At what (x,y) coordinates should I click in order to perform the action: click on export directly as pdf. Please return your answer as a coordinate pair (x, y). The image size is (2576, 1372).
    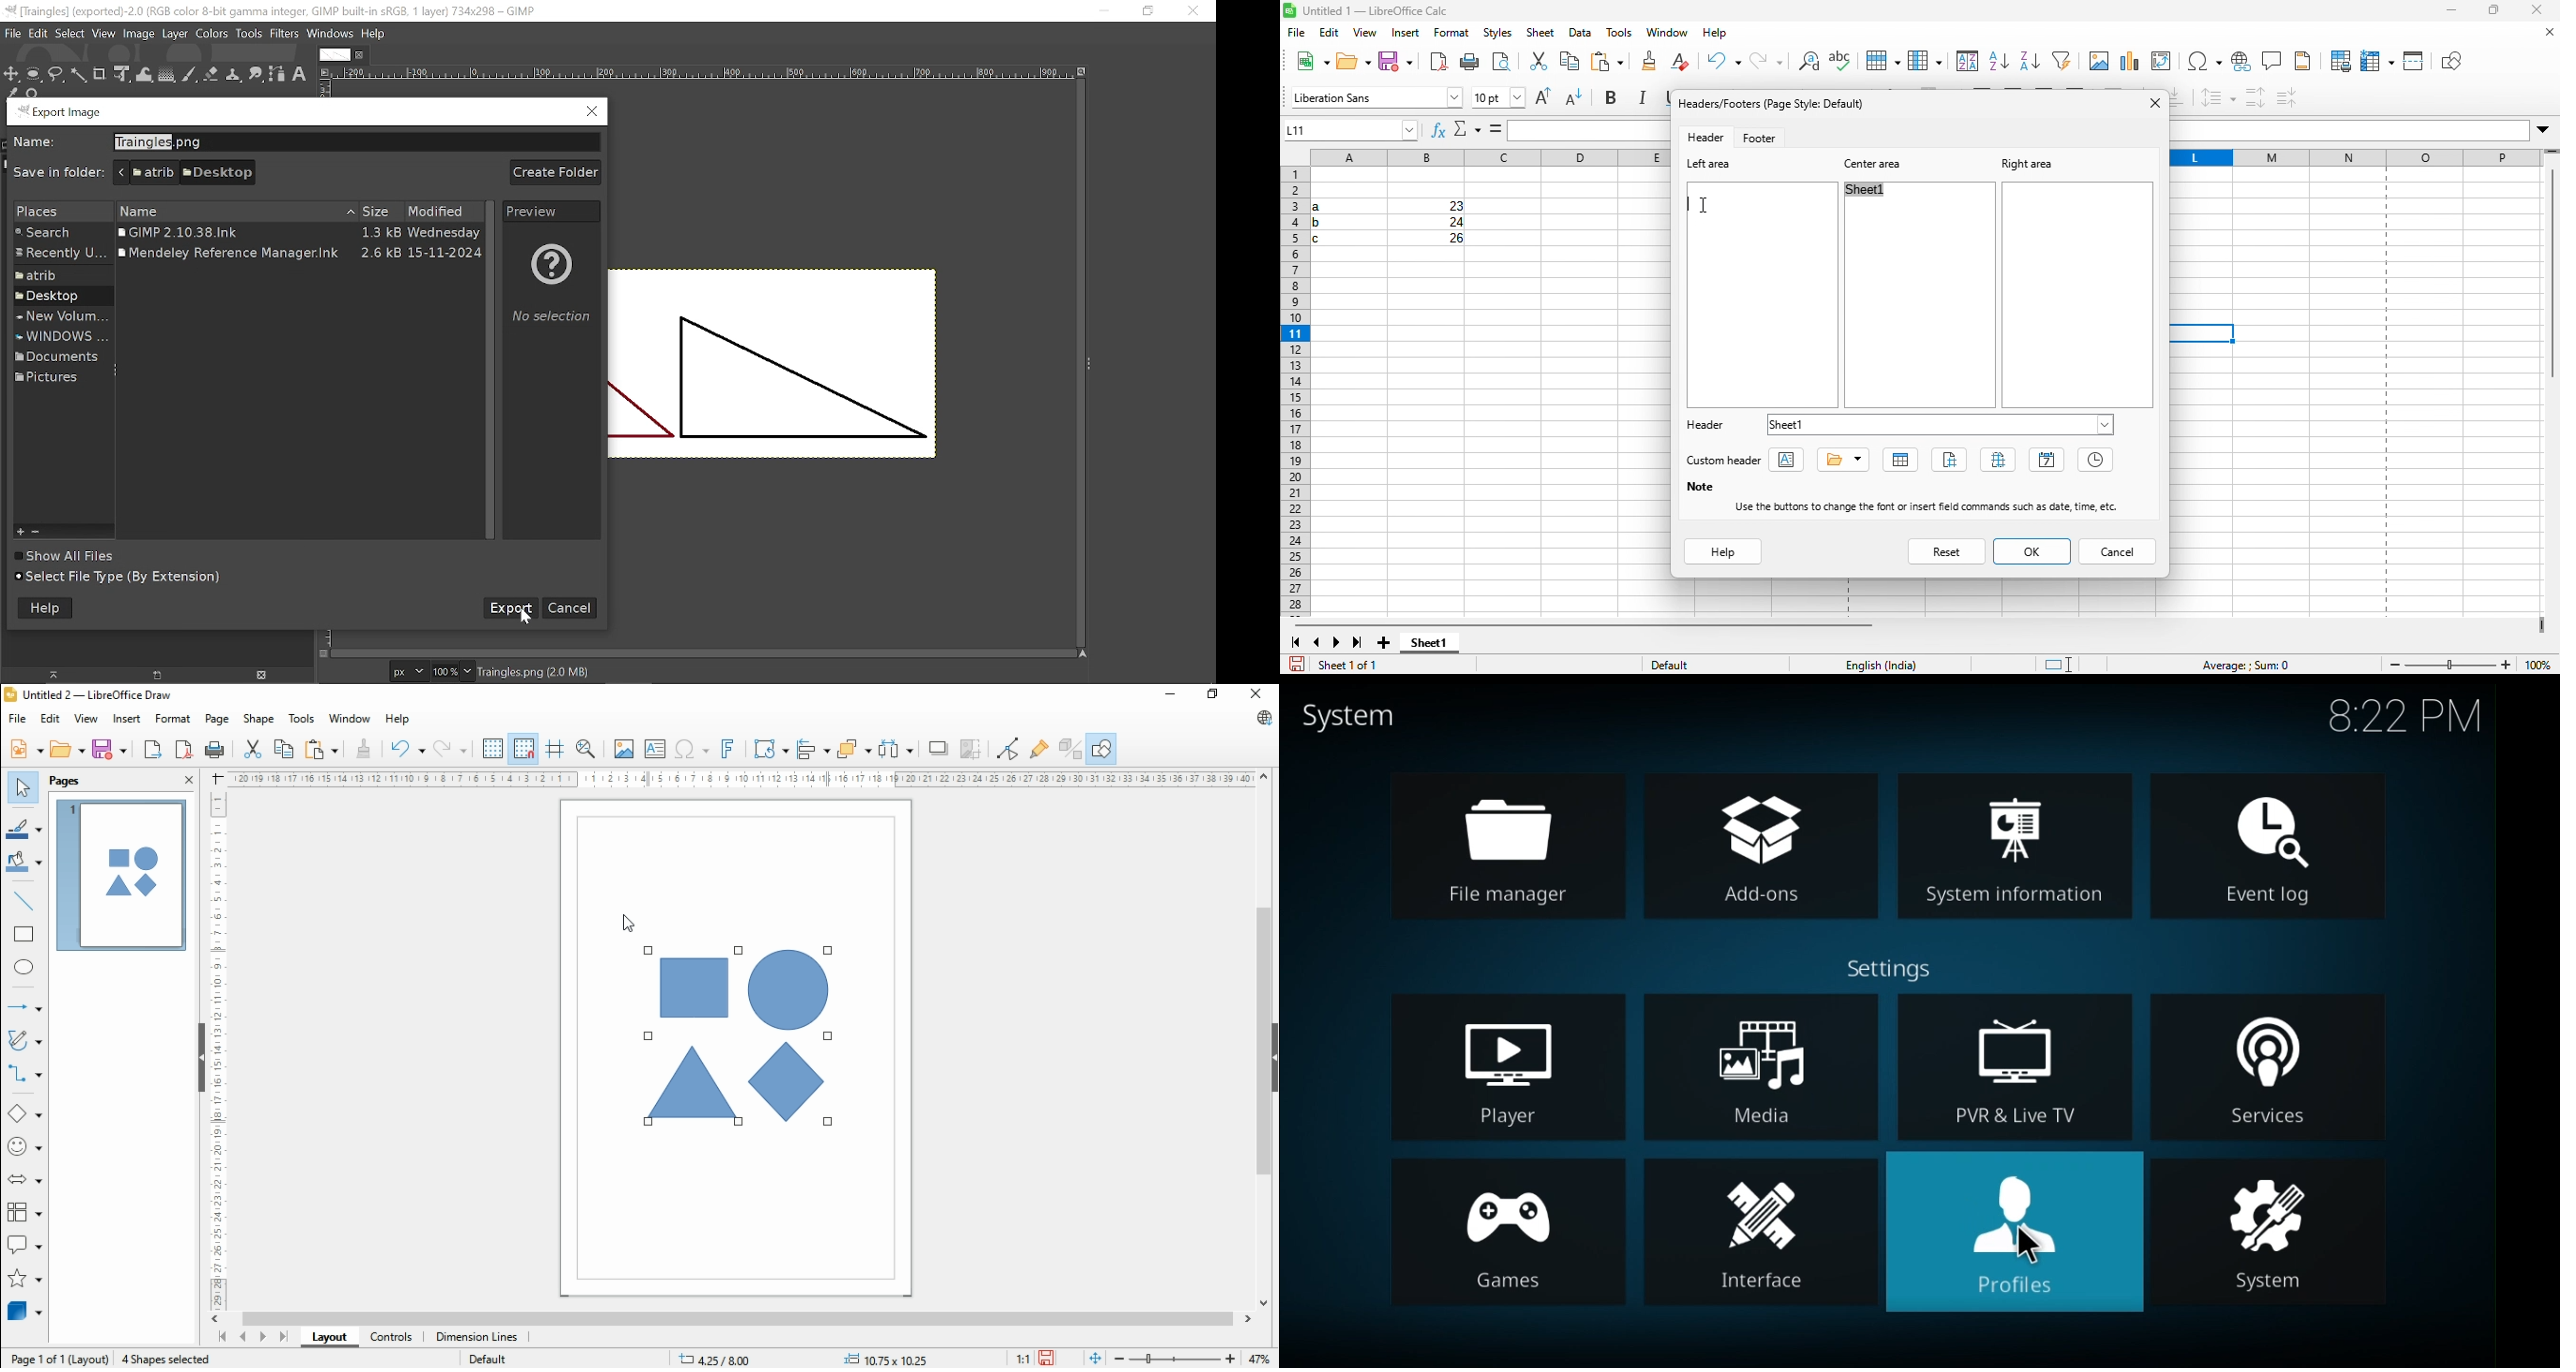
    Looking at the image, I should click on (183, 749).